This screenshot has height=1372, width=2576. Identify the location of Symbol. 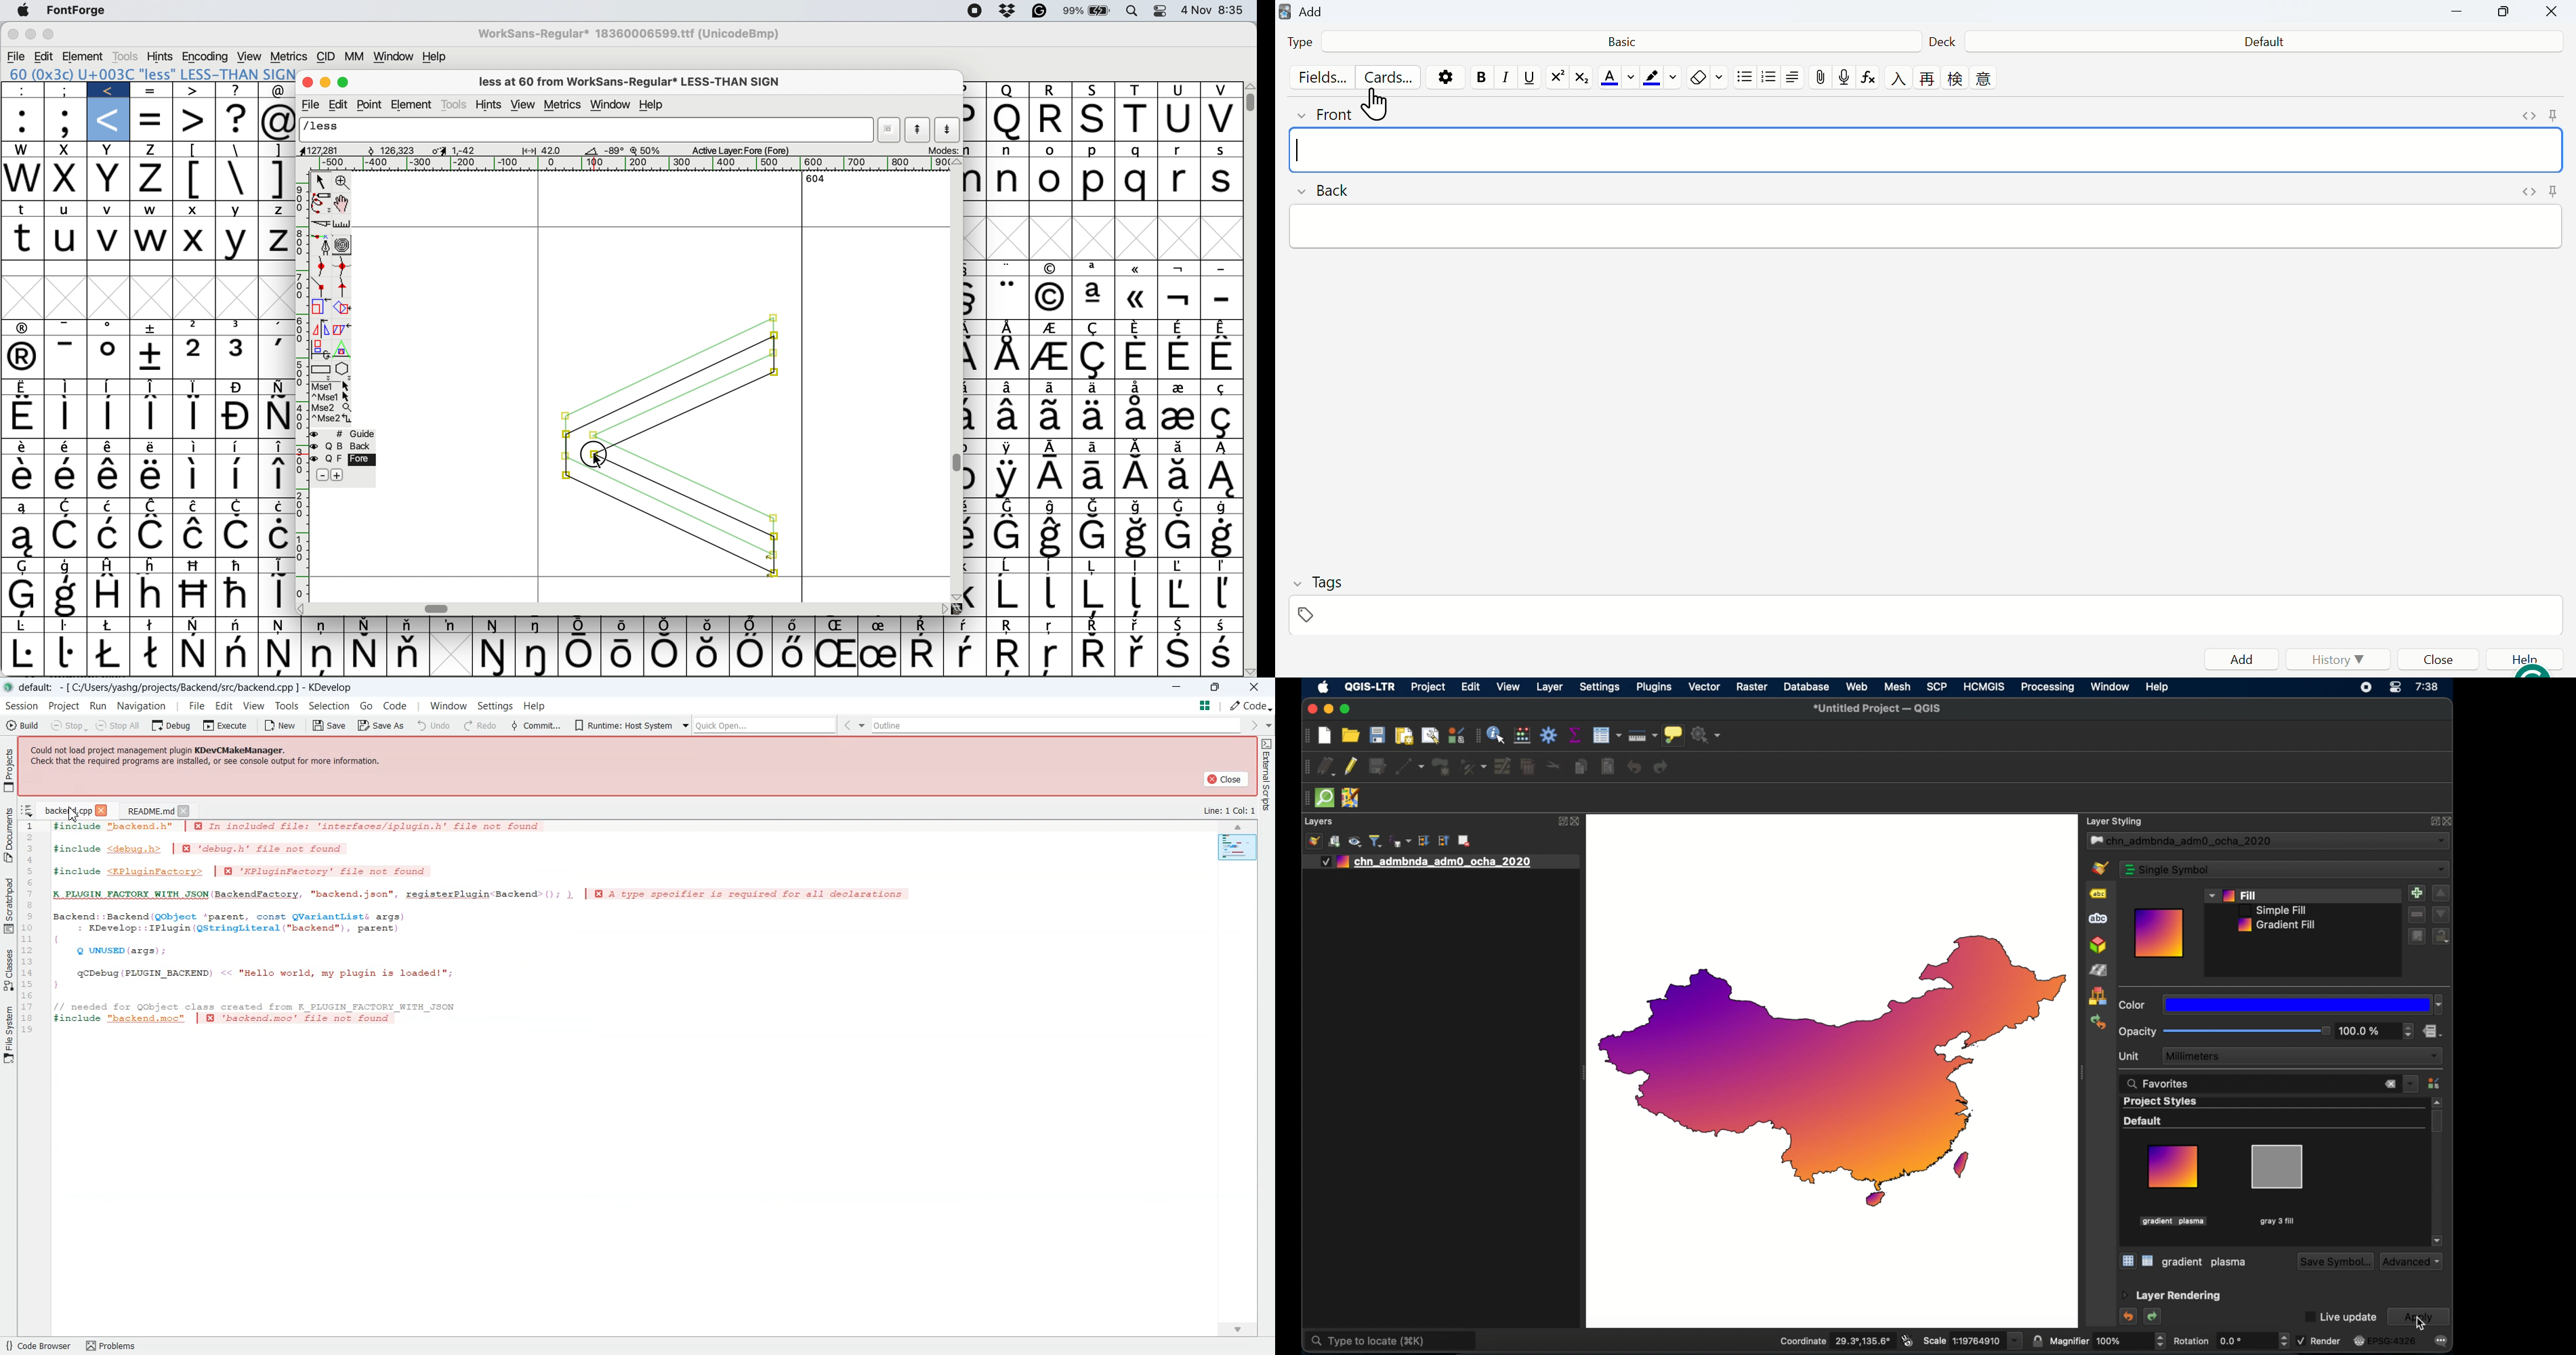
(194, 594).